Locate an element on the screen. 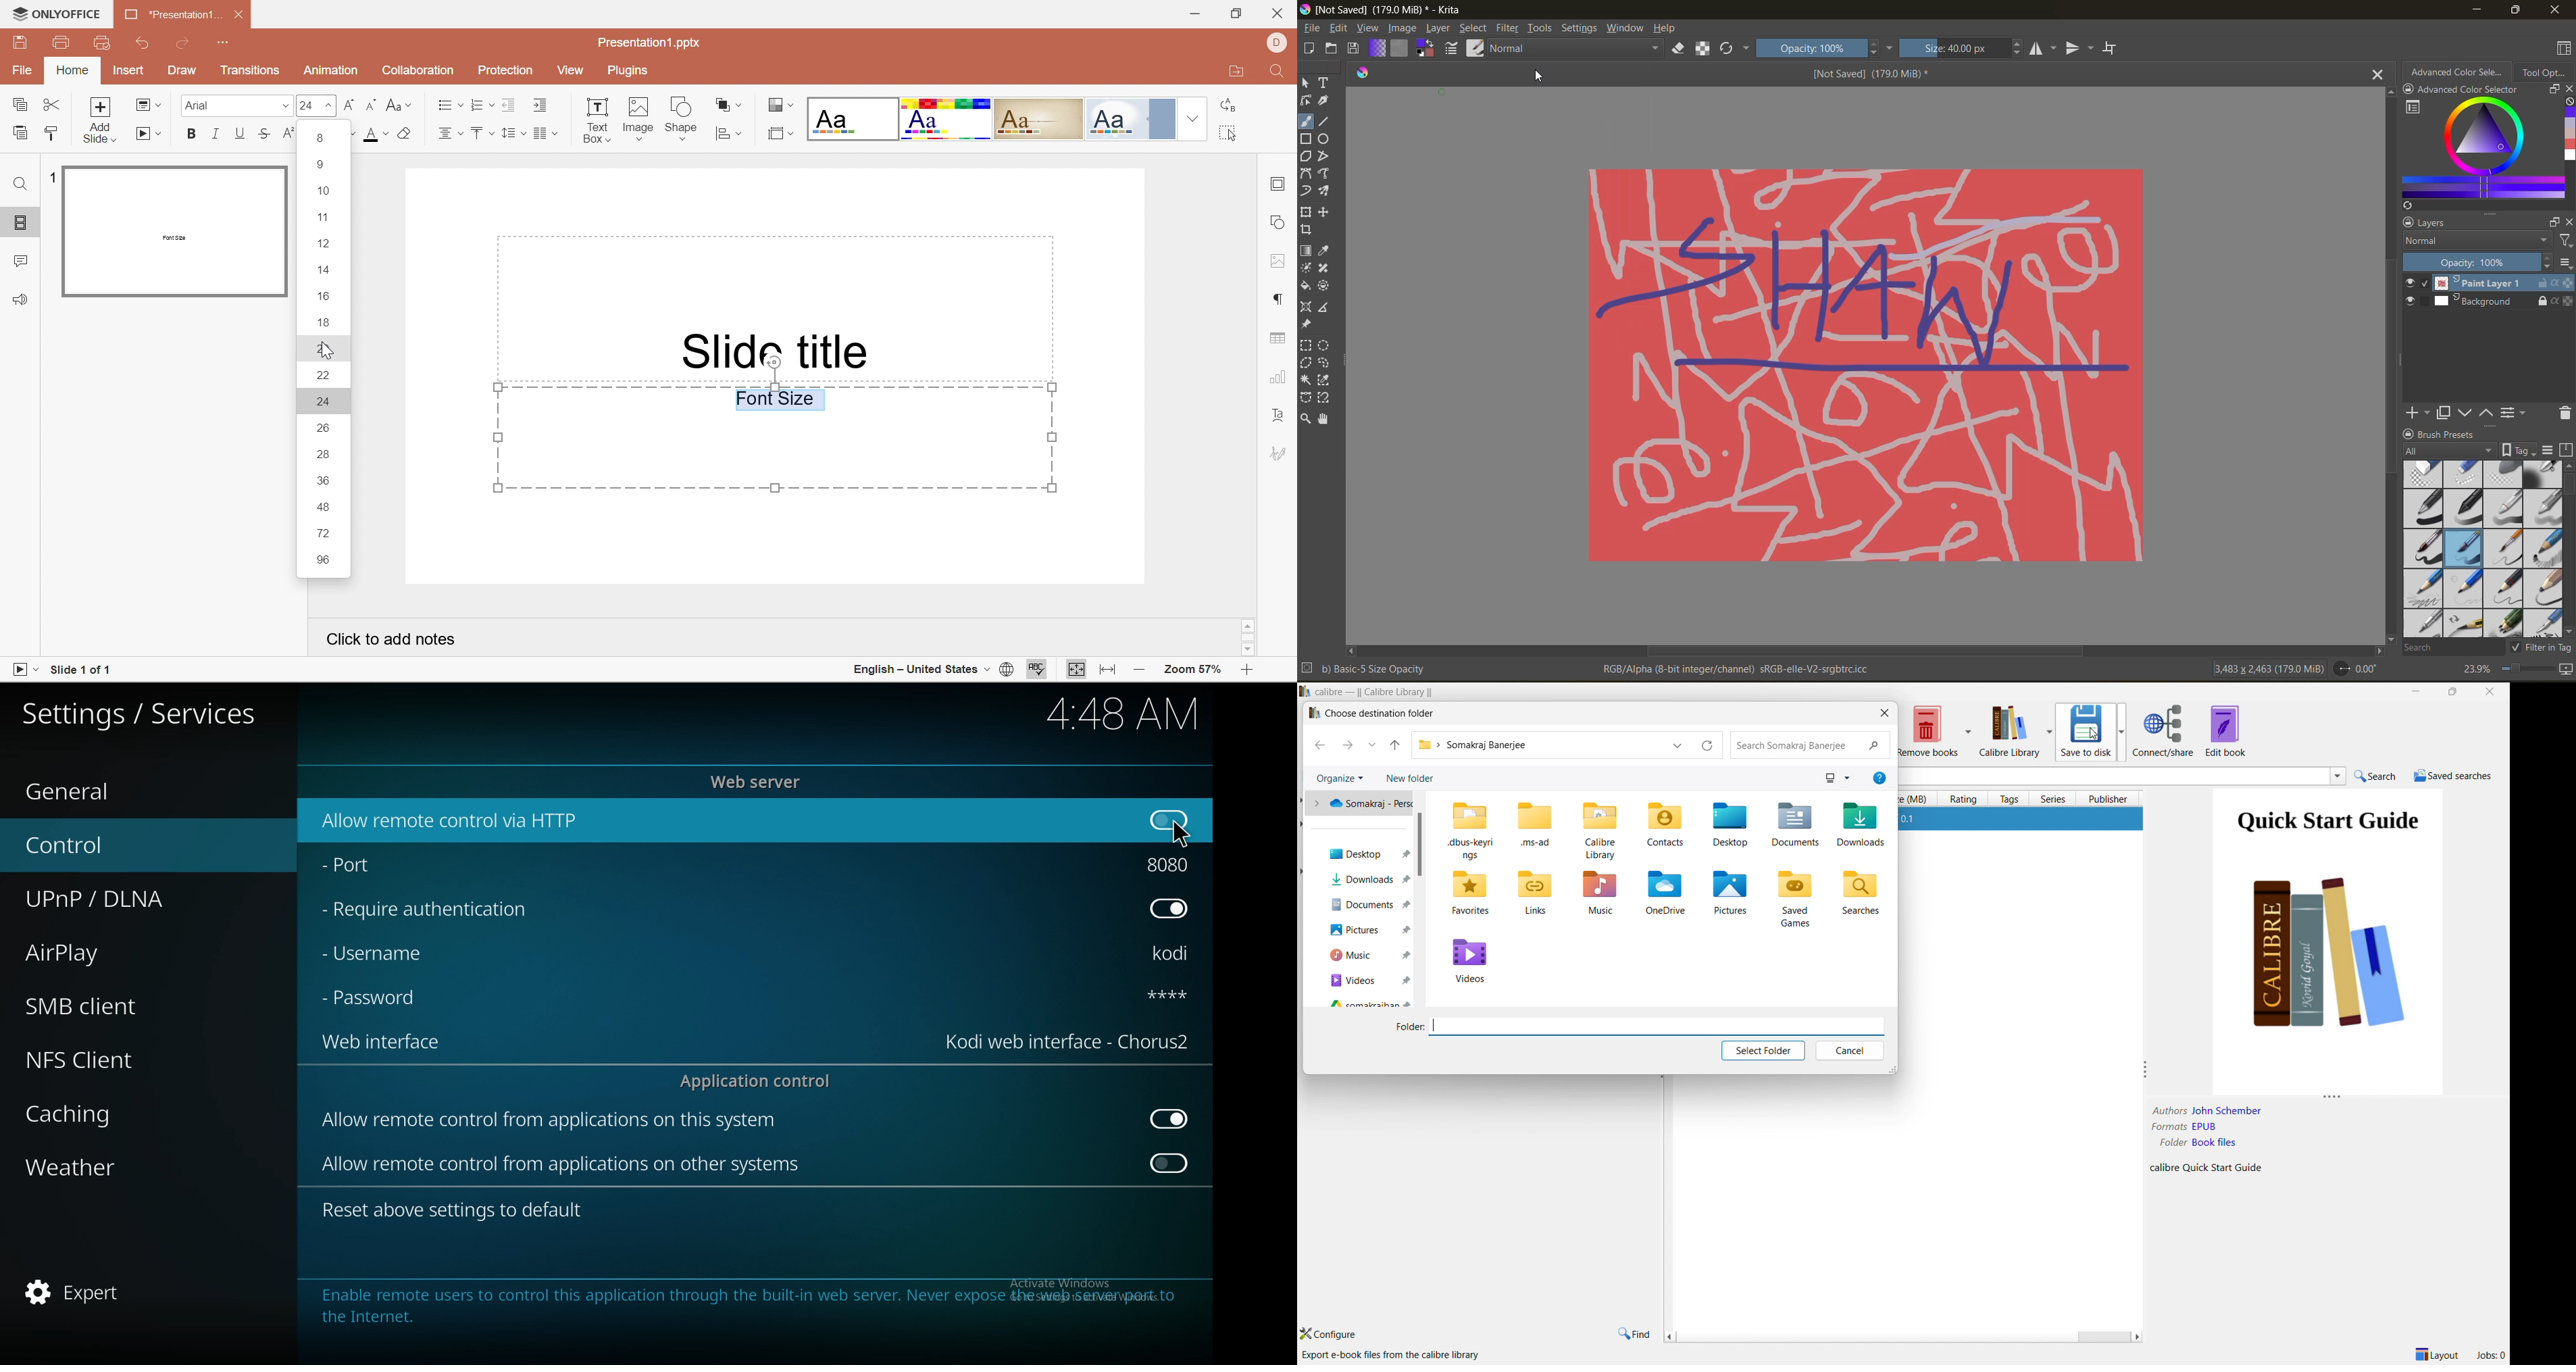 The height and width of the screenshot is (1372, 2576). chart settings is located at coordinates (1280, 380).